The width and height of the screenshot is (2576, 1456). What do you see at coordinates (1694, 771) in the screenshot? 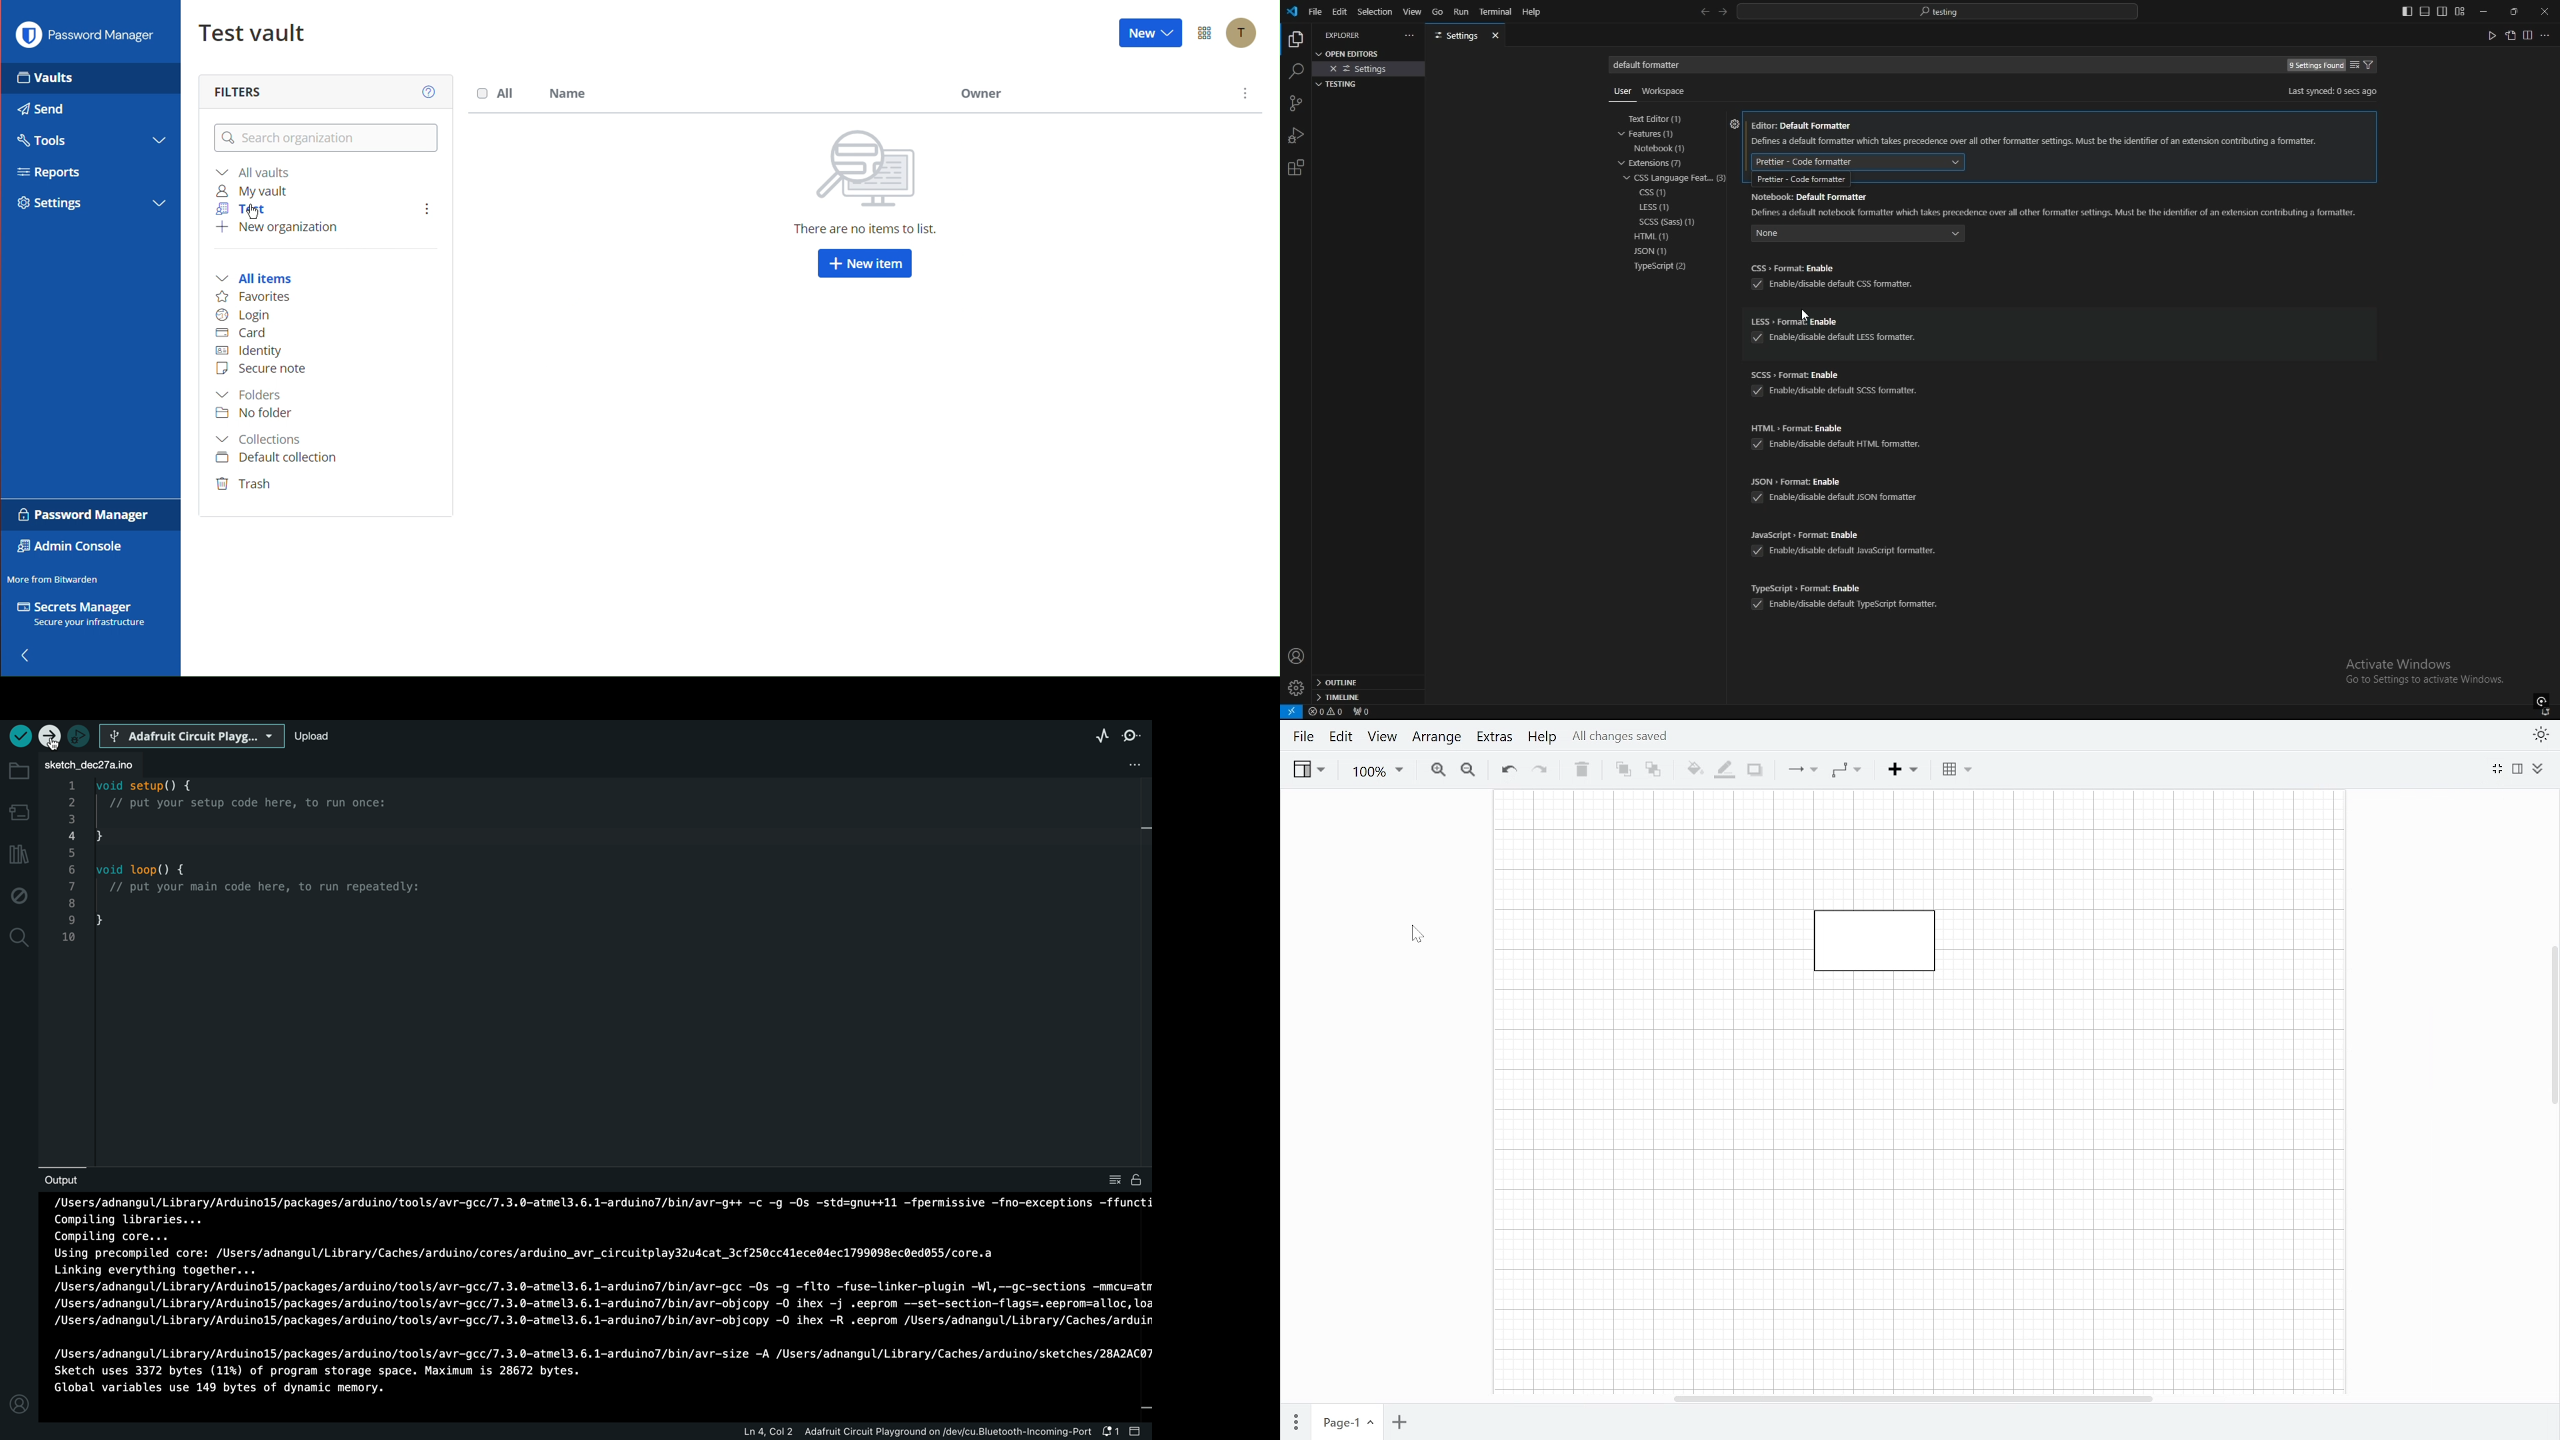
I see `Fill color` at bounding box center [1694, 771].